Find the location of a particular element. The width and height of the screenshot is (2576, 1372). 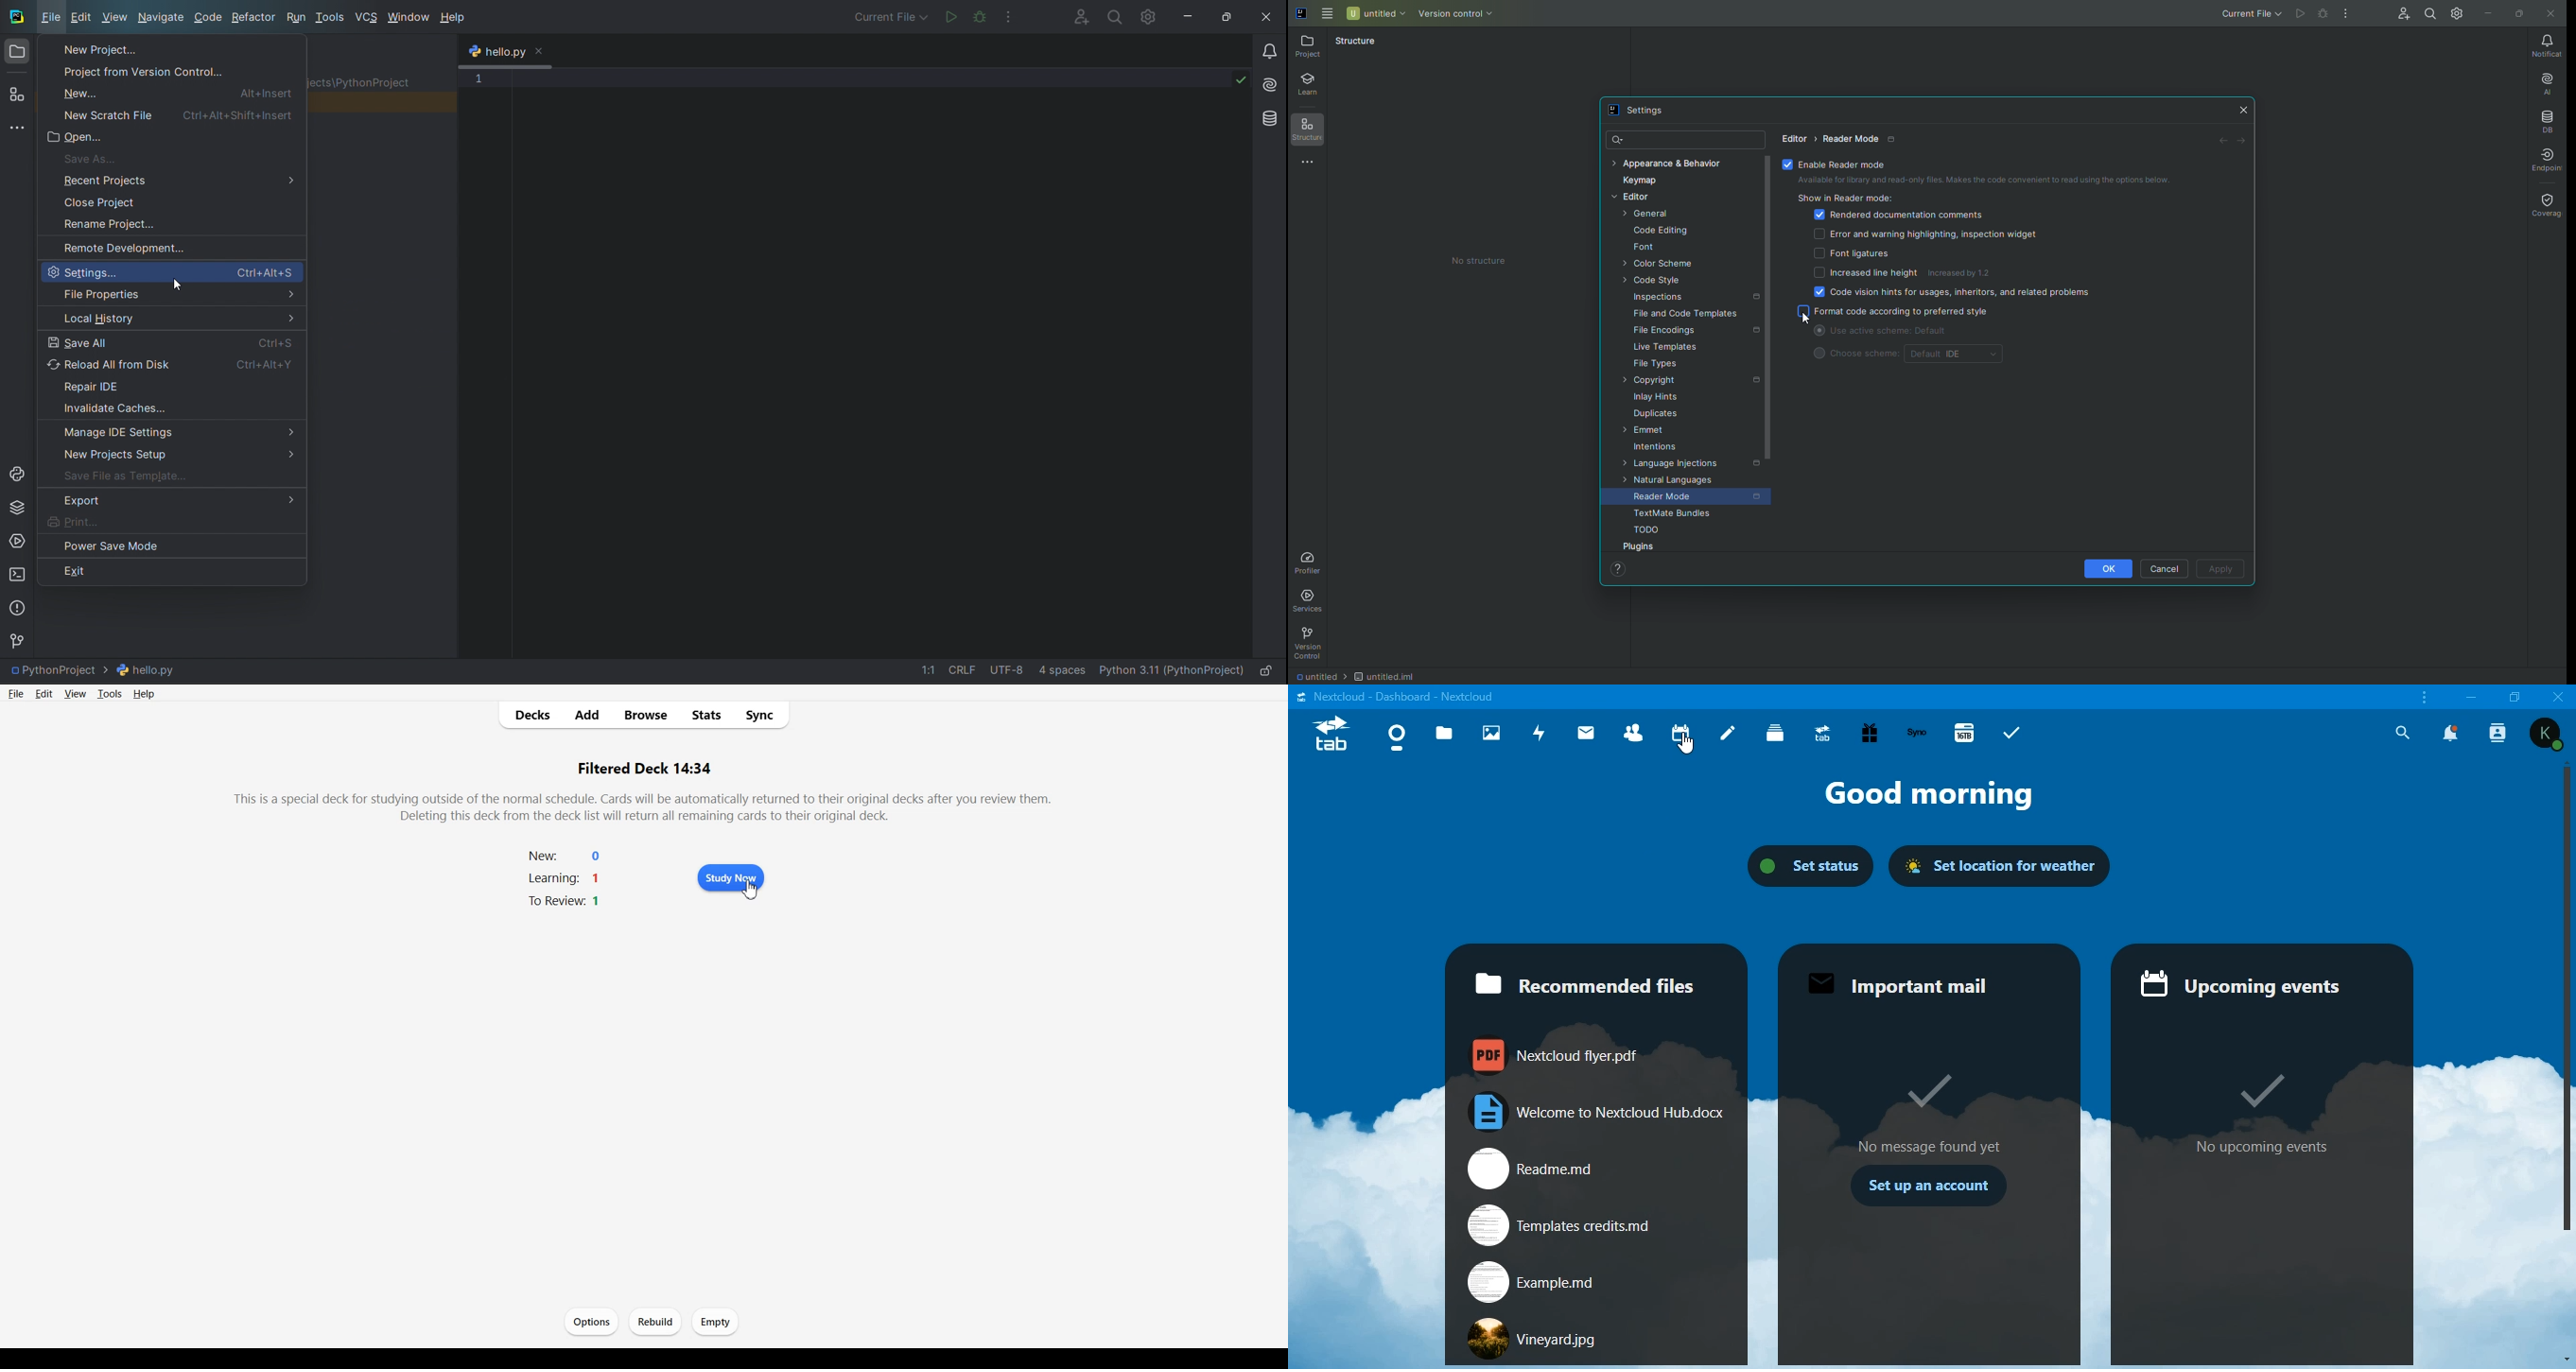

 is located at coordinates (2547, 735).